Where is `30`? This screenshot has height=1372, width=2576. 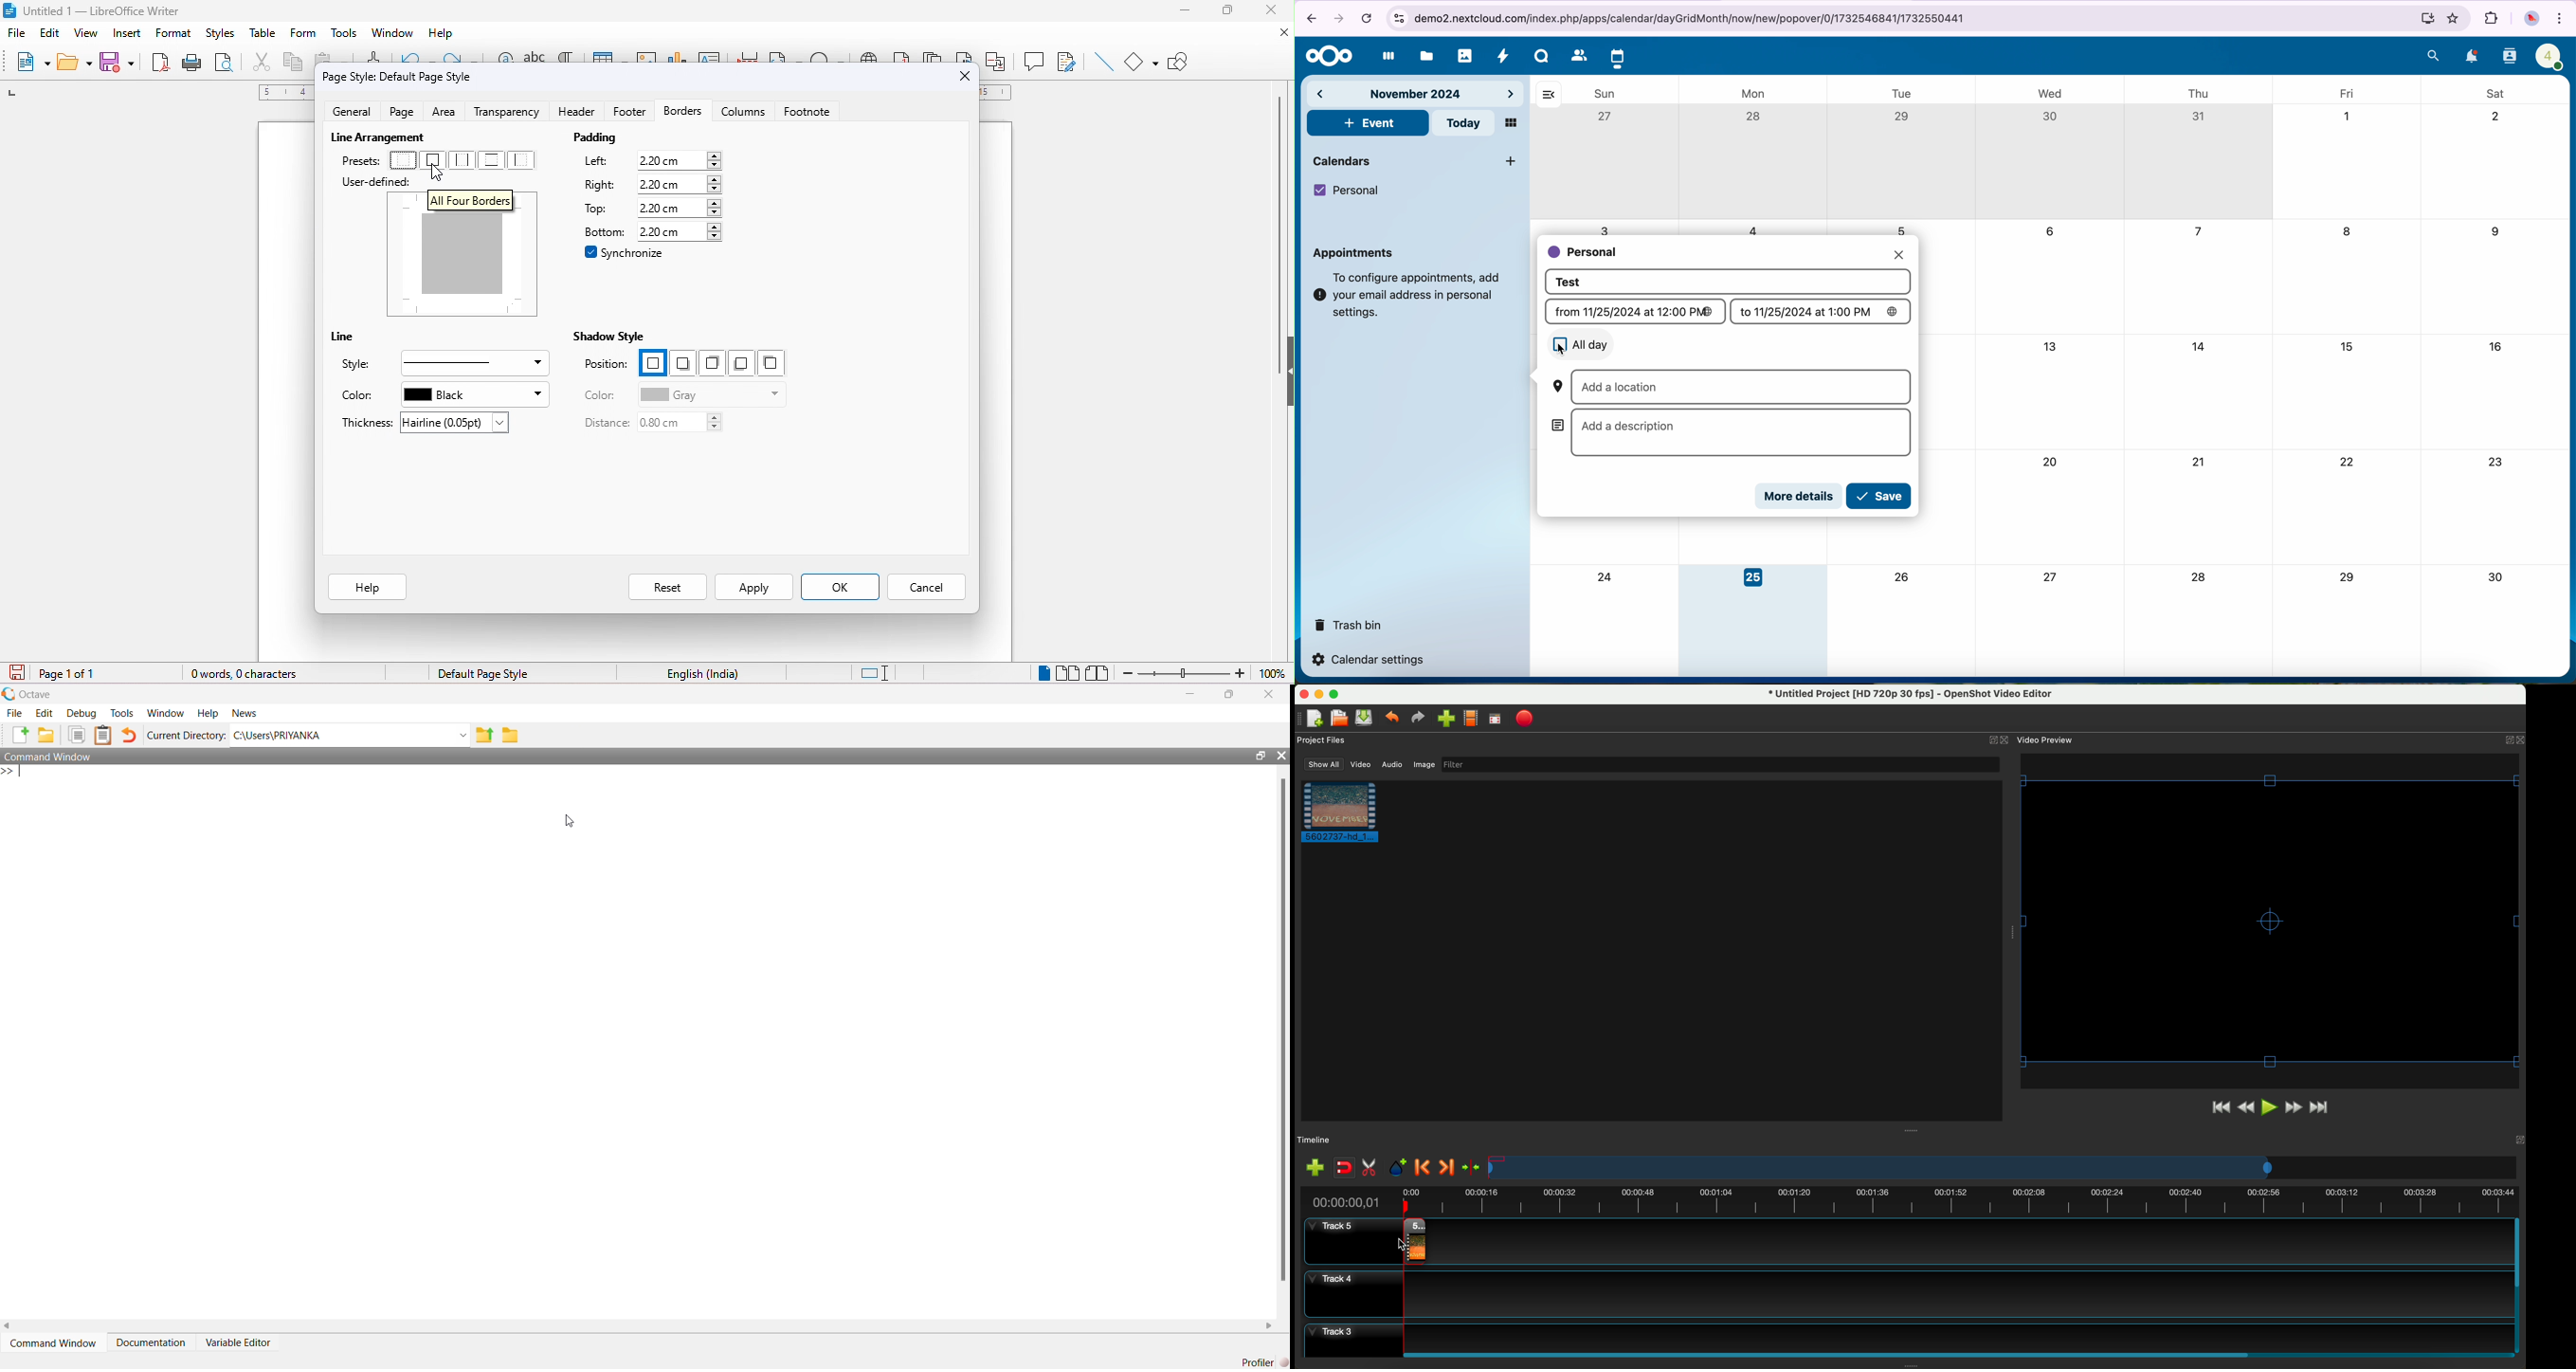 30 is located at coordinates (2495, 577).